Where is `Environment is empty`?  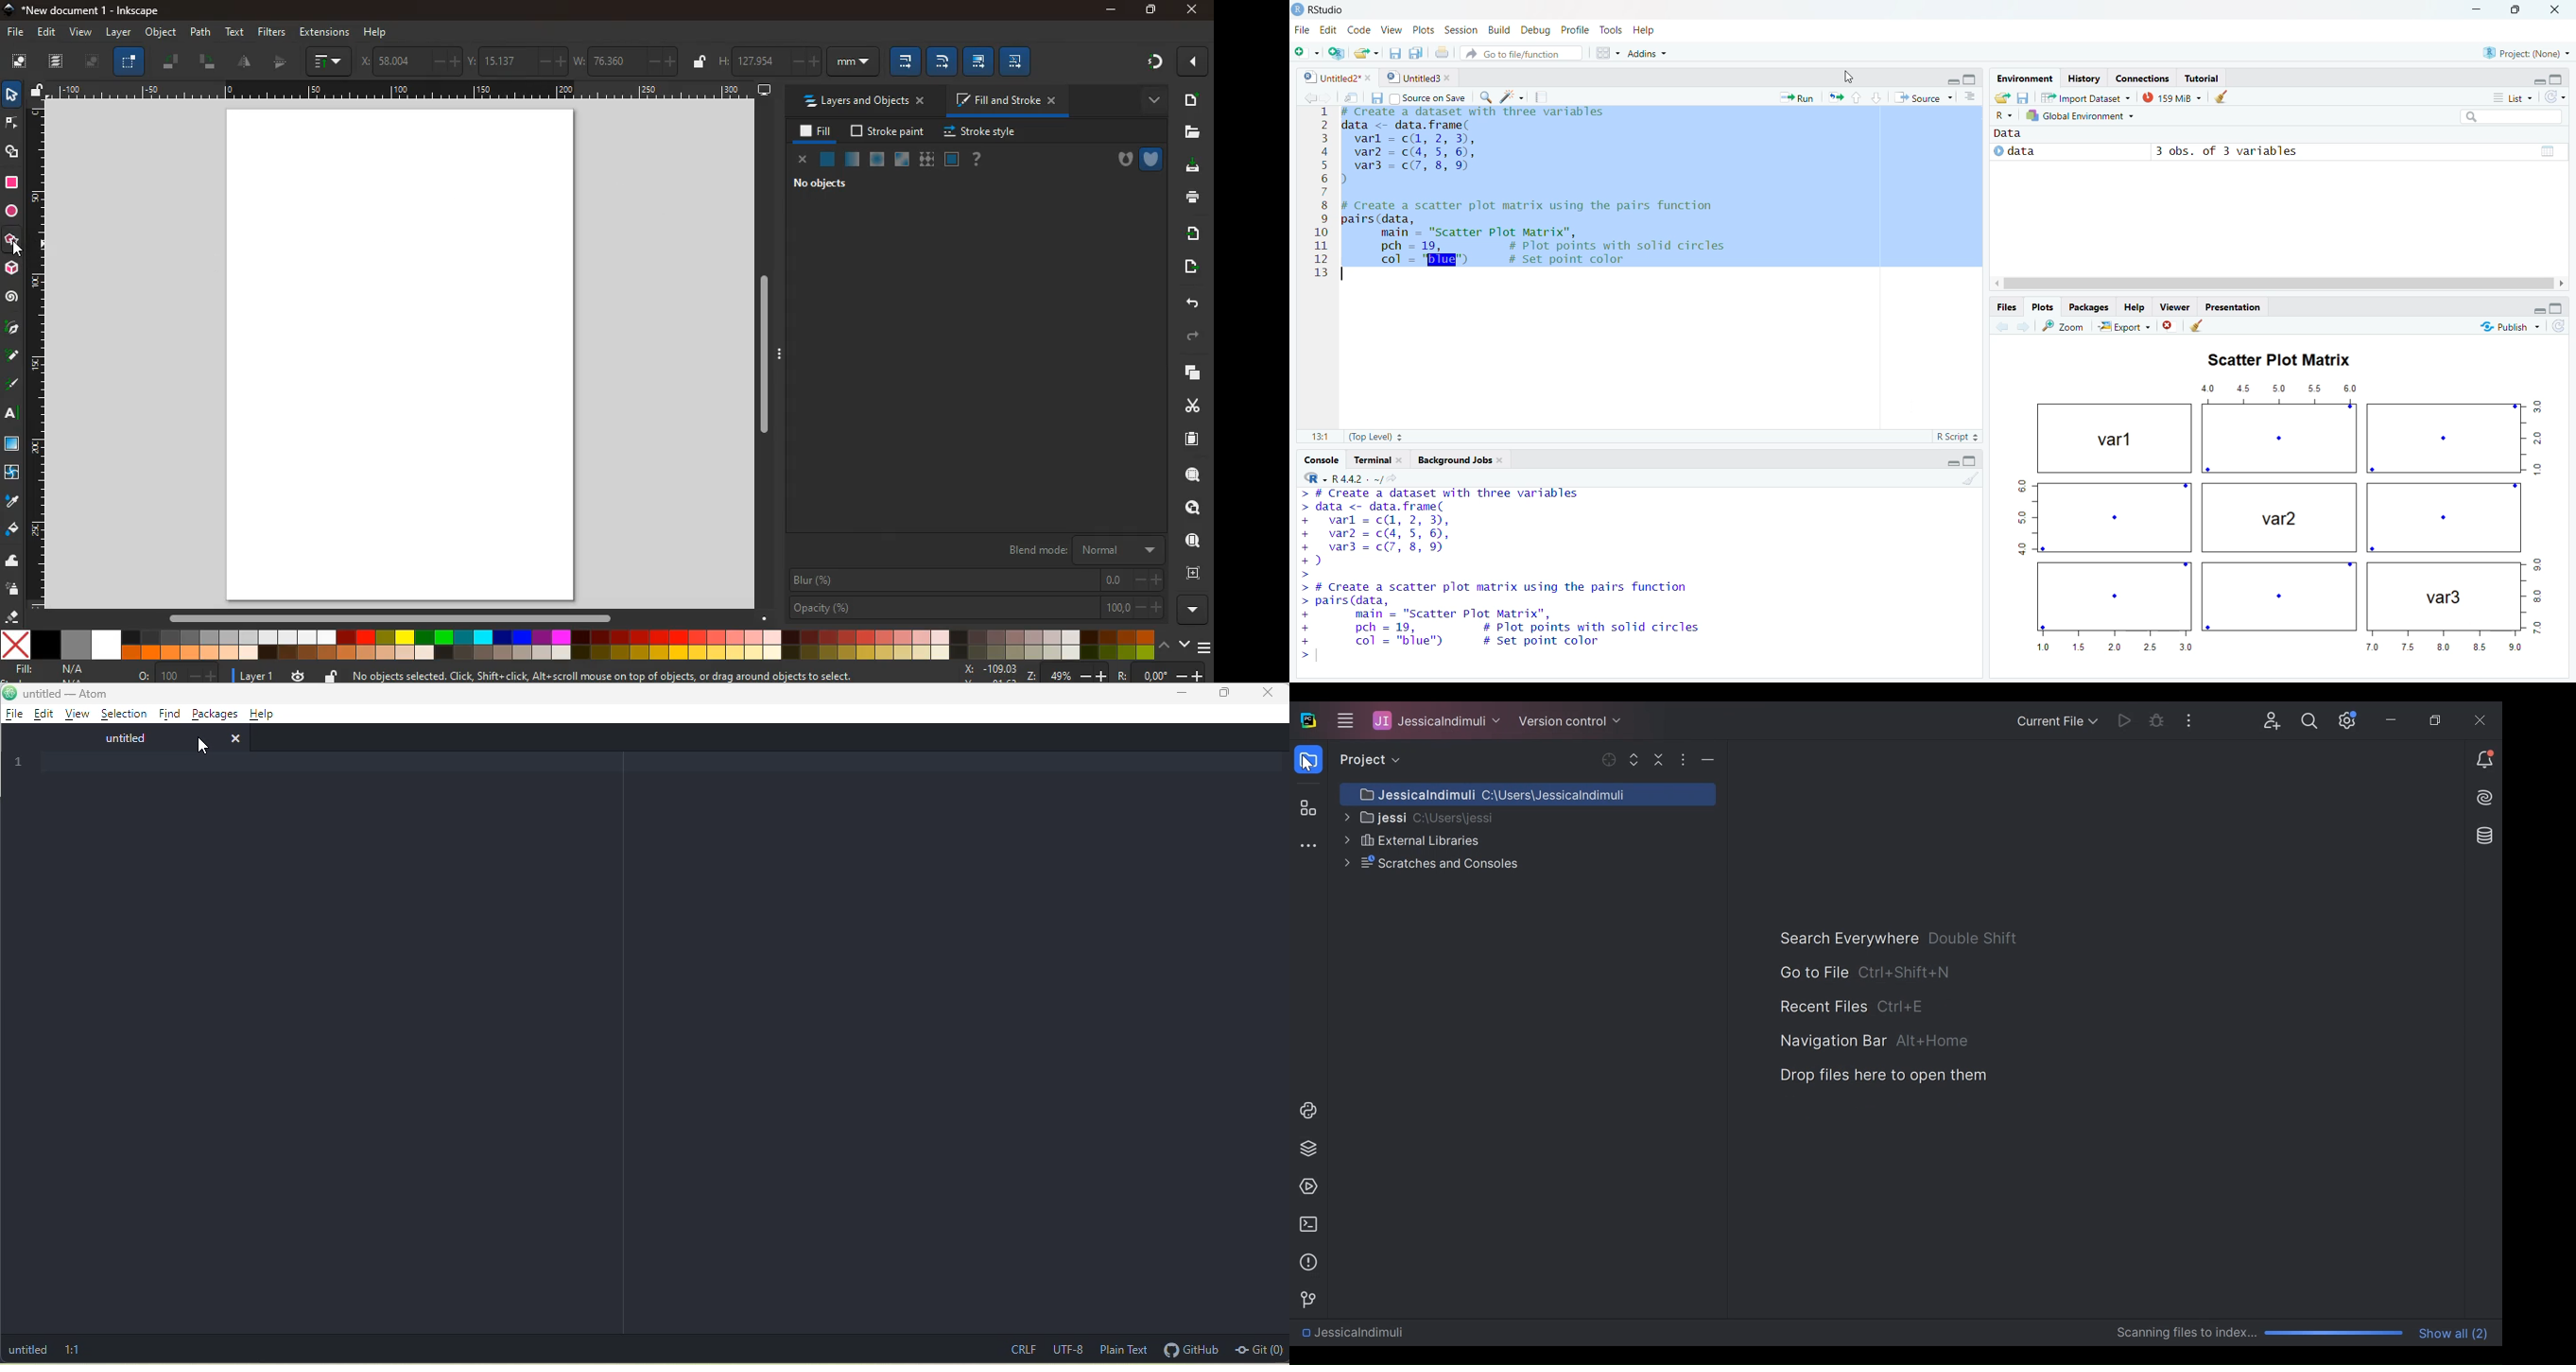
Environment is empty is located at coordinates (2278, 209).